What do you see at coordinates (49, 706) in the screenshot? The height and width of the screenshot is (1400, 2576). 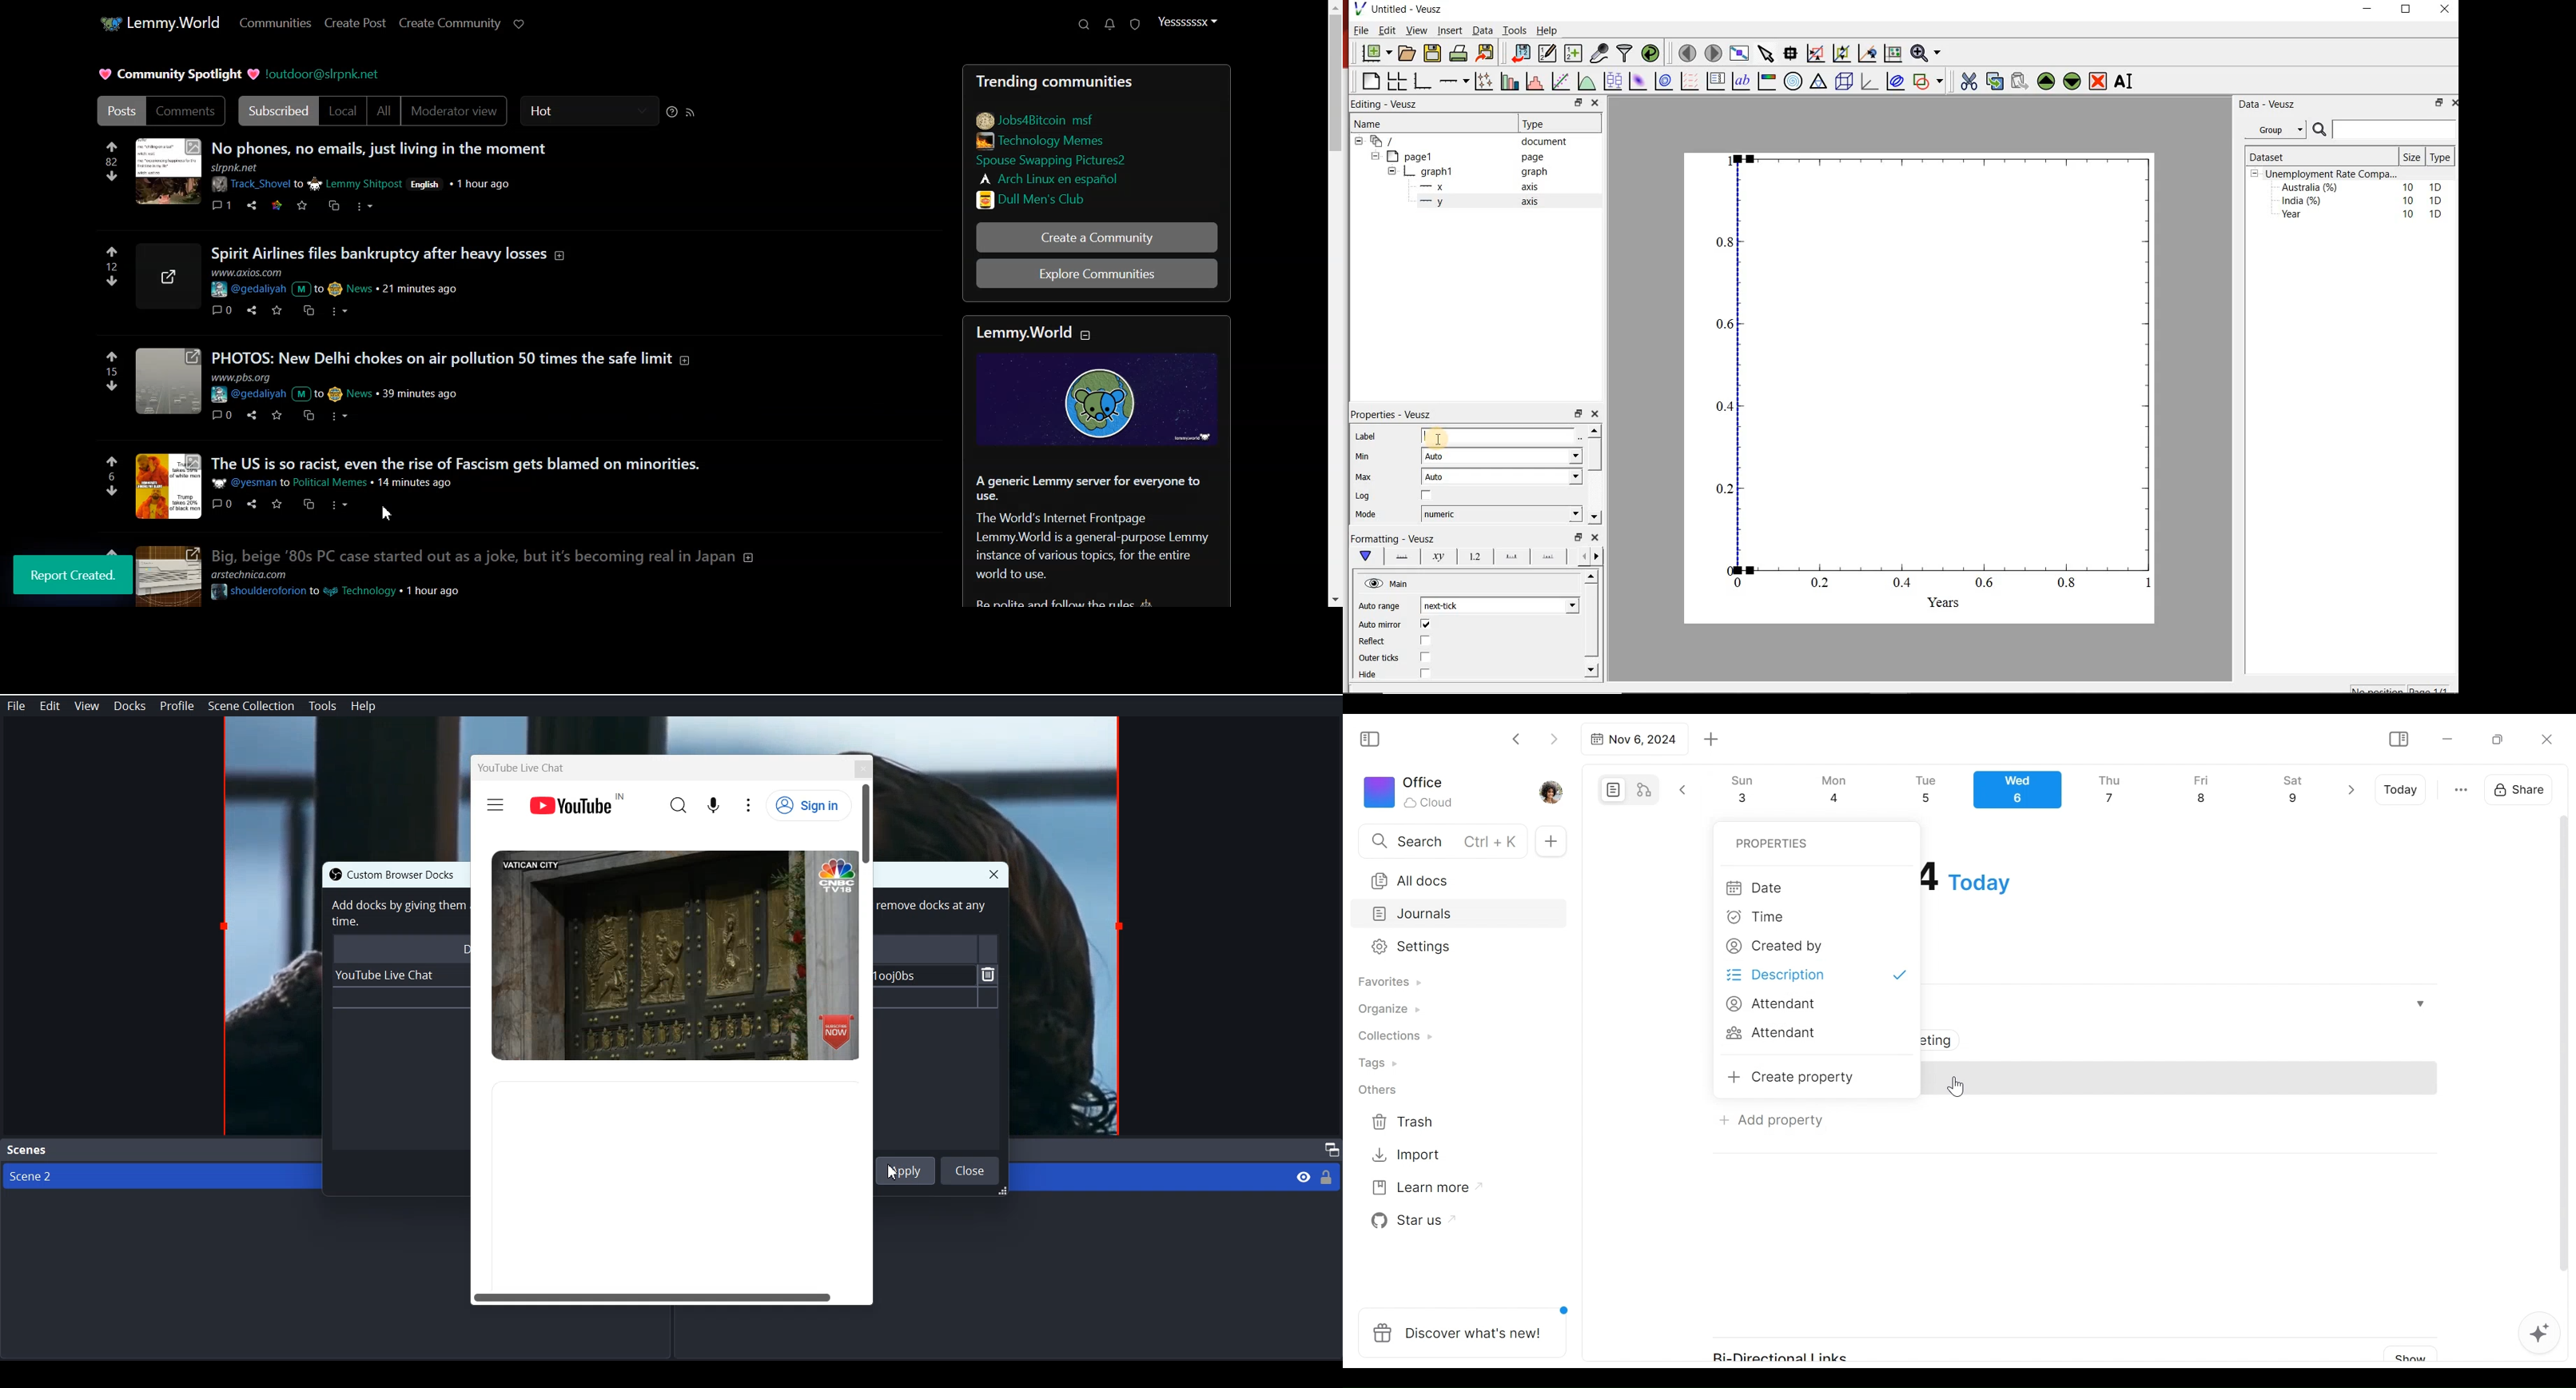 I see `Edit` at bounding box center [49, 706].